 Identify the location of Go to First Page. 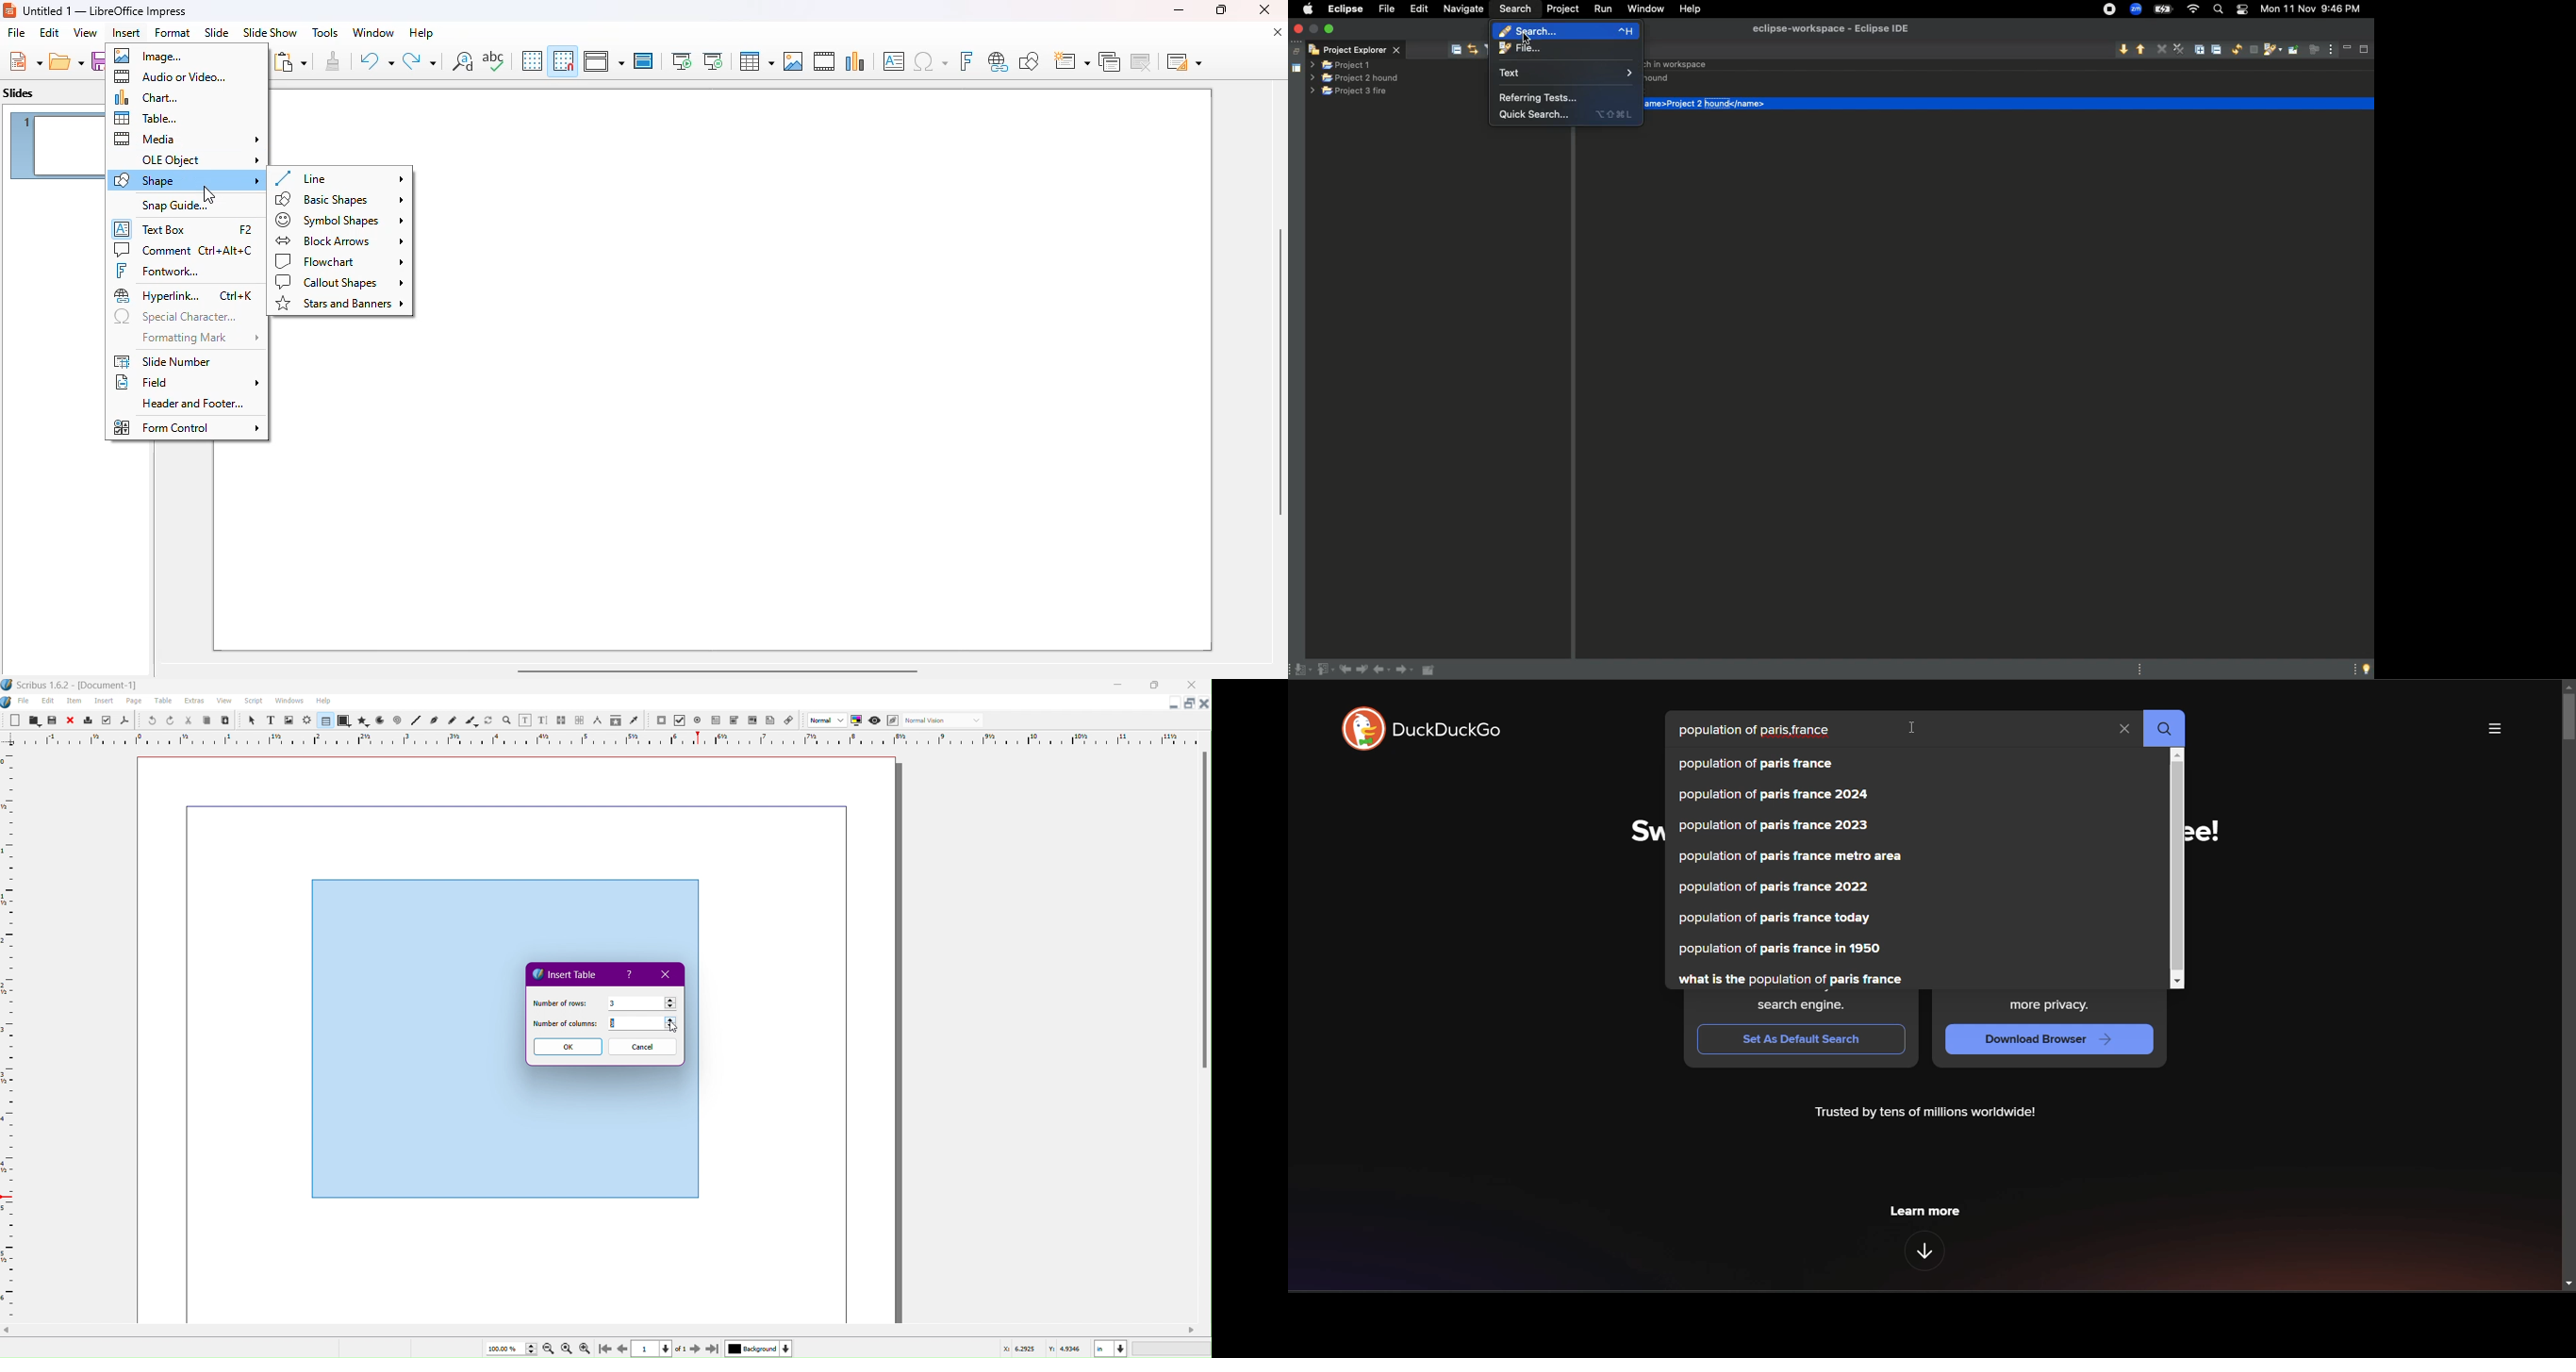
(607, 1348).